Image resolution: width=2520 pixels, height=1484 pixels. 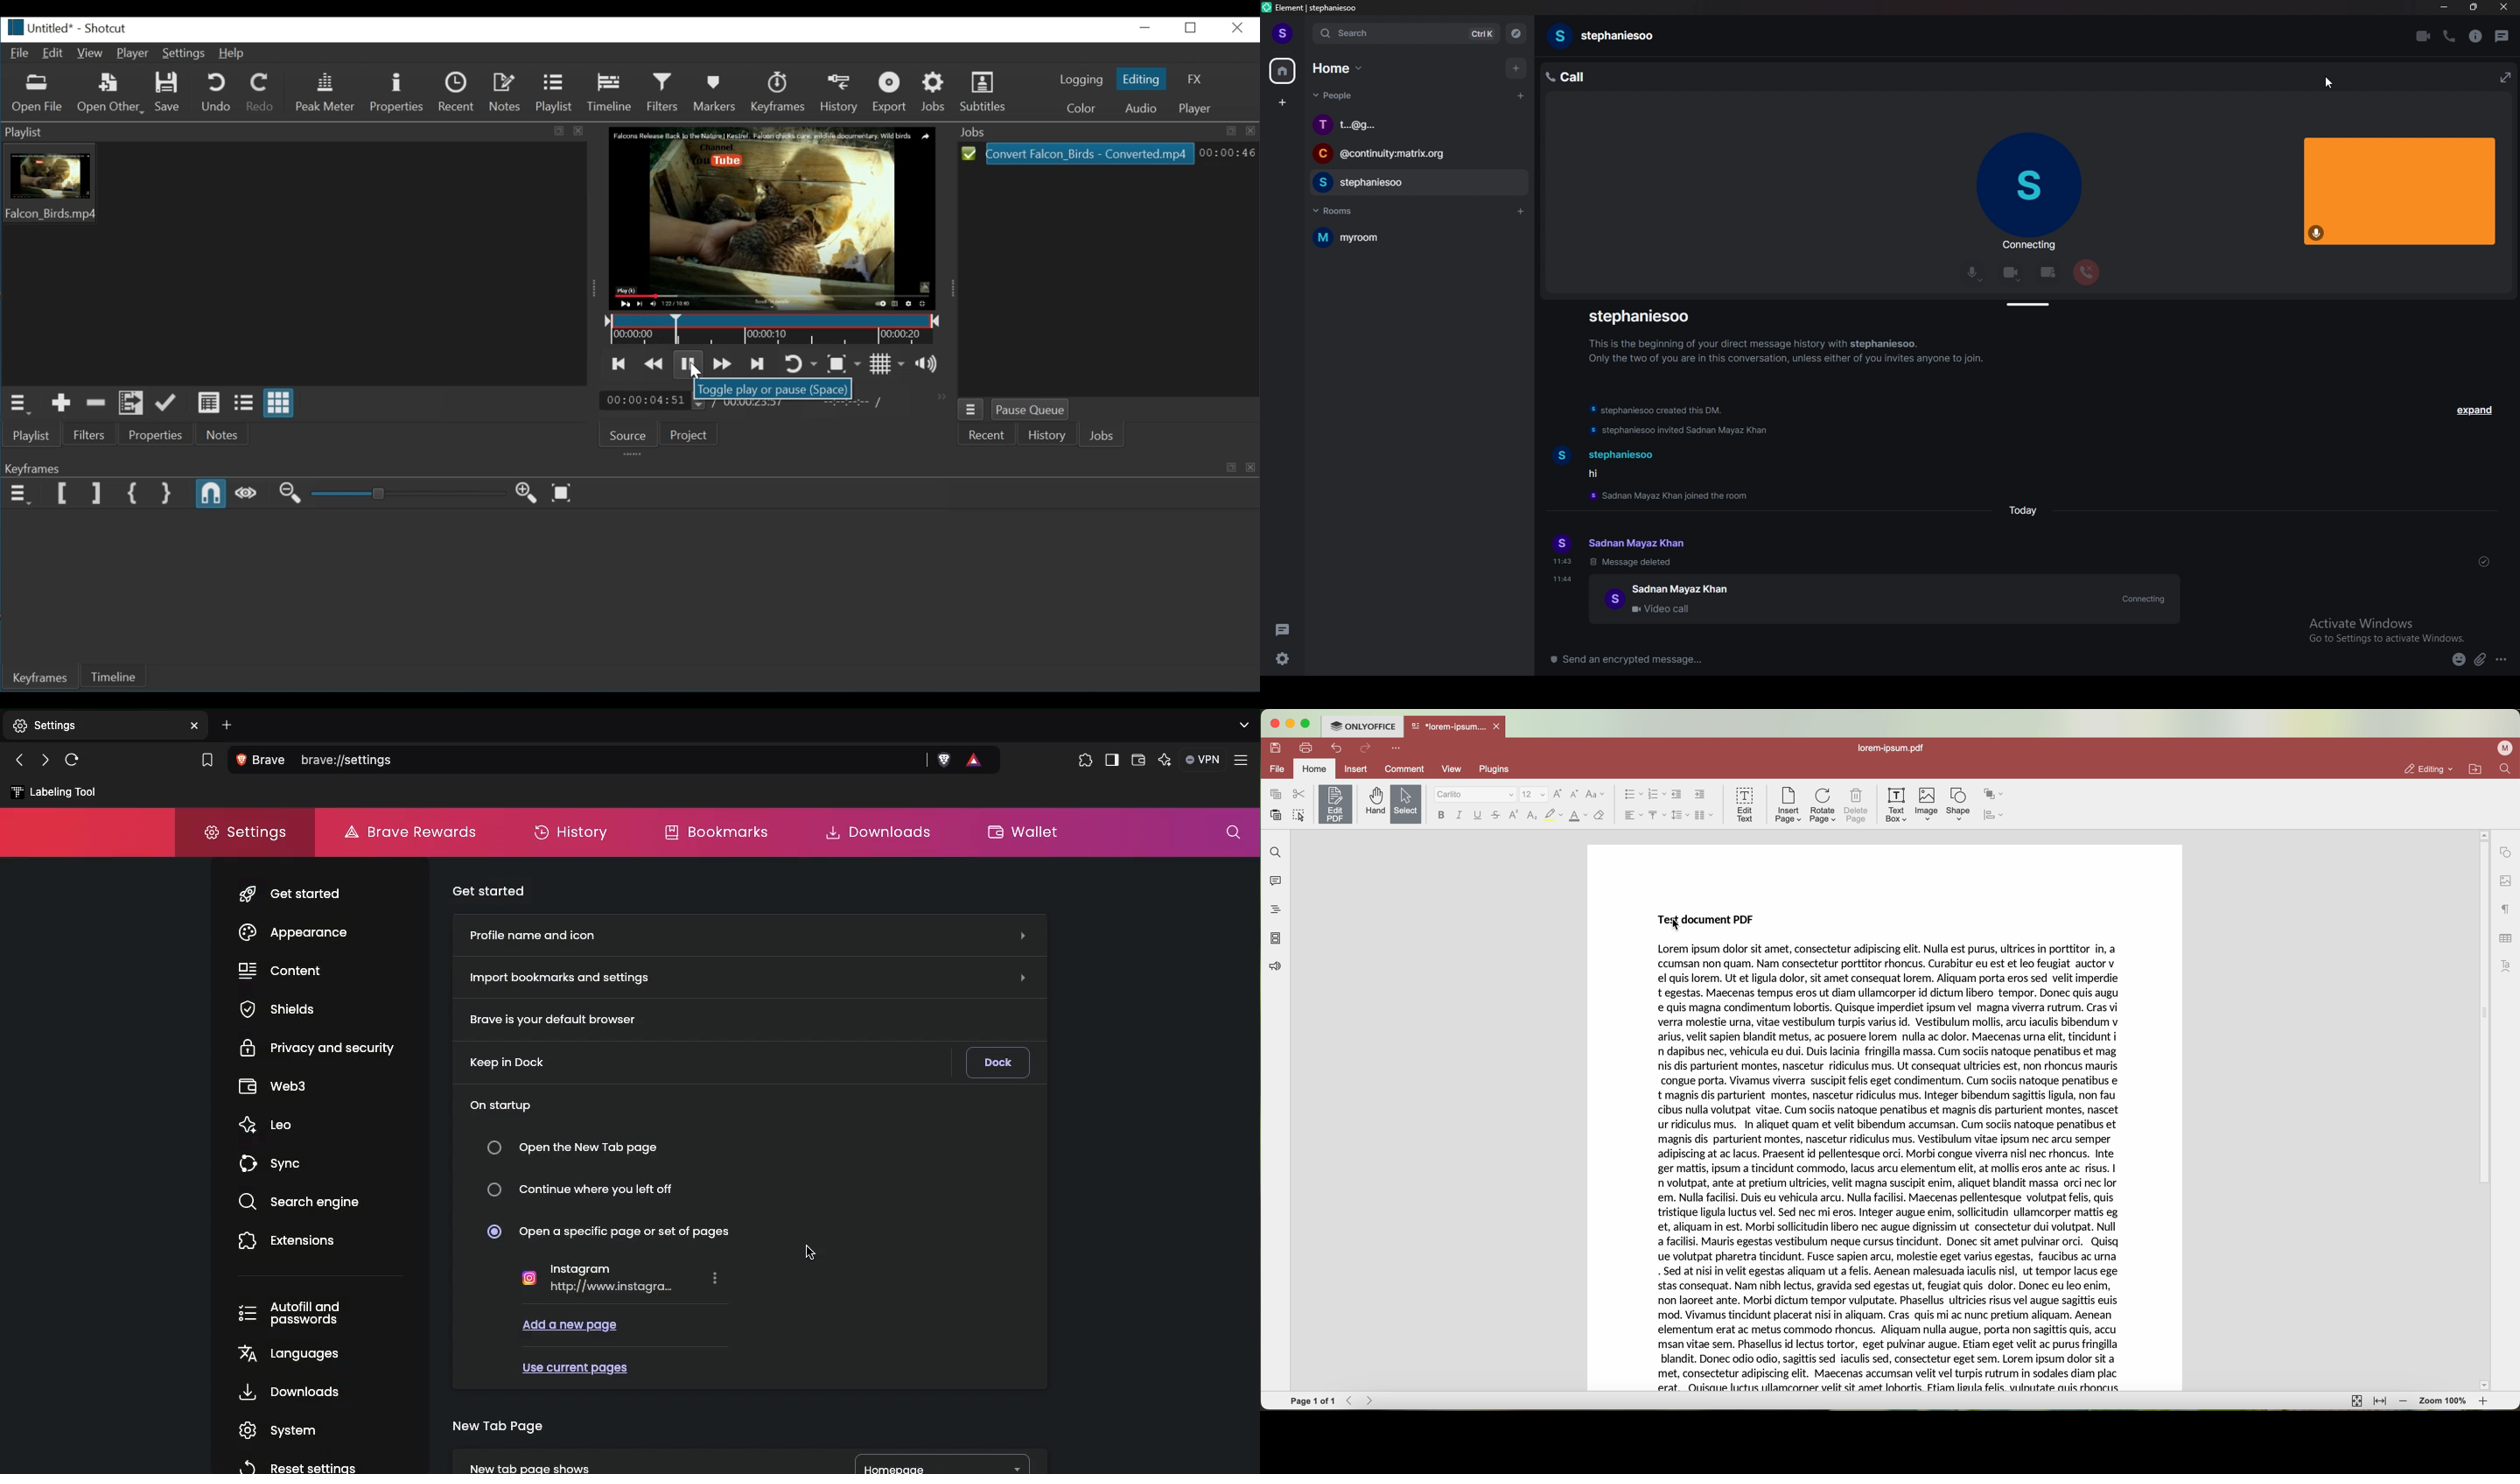 I want to click on Activate Windows, so click(x=2382, y=626).